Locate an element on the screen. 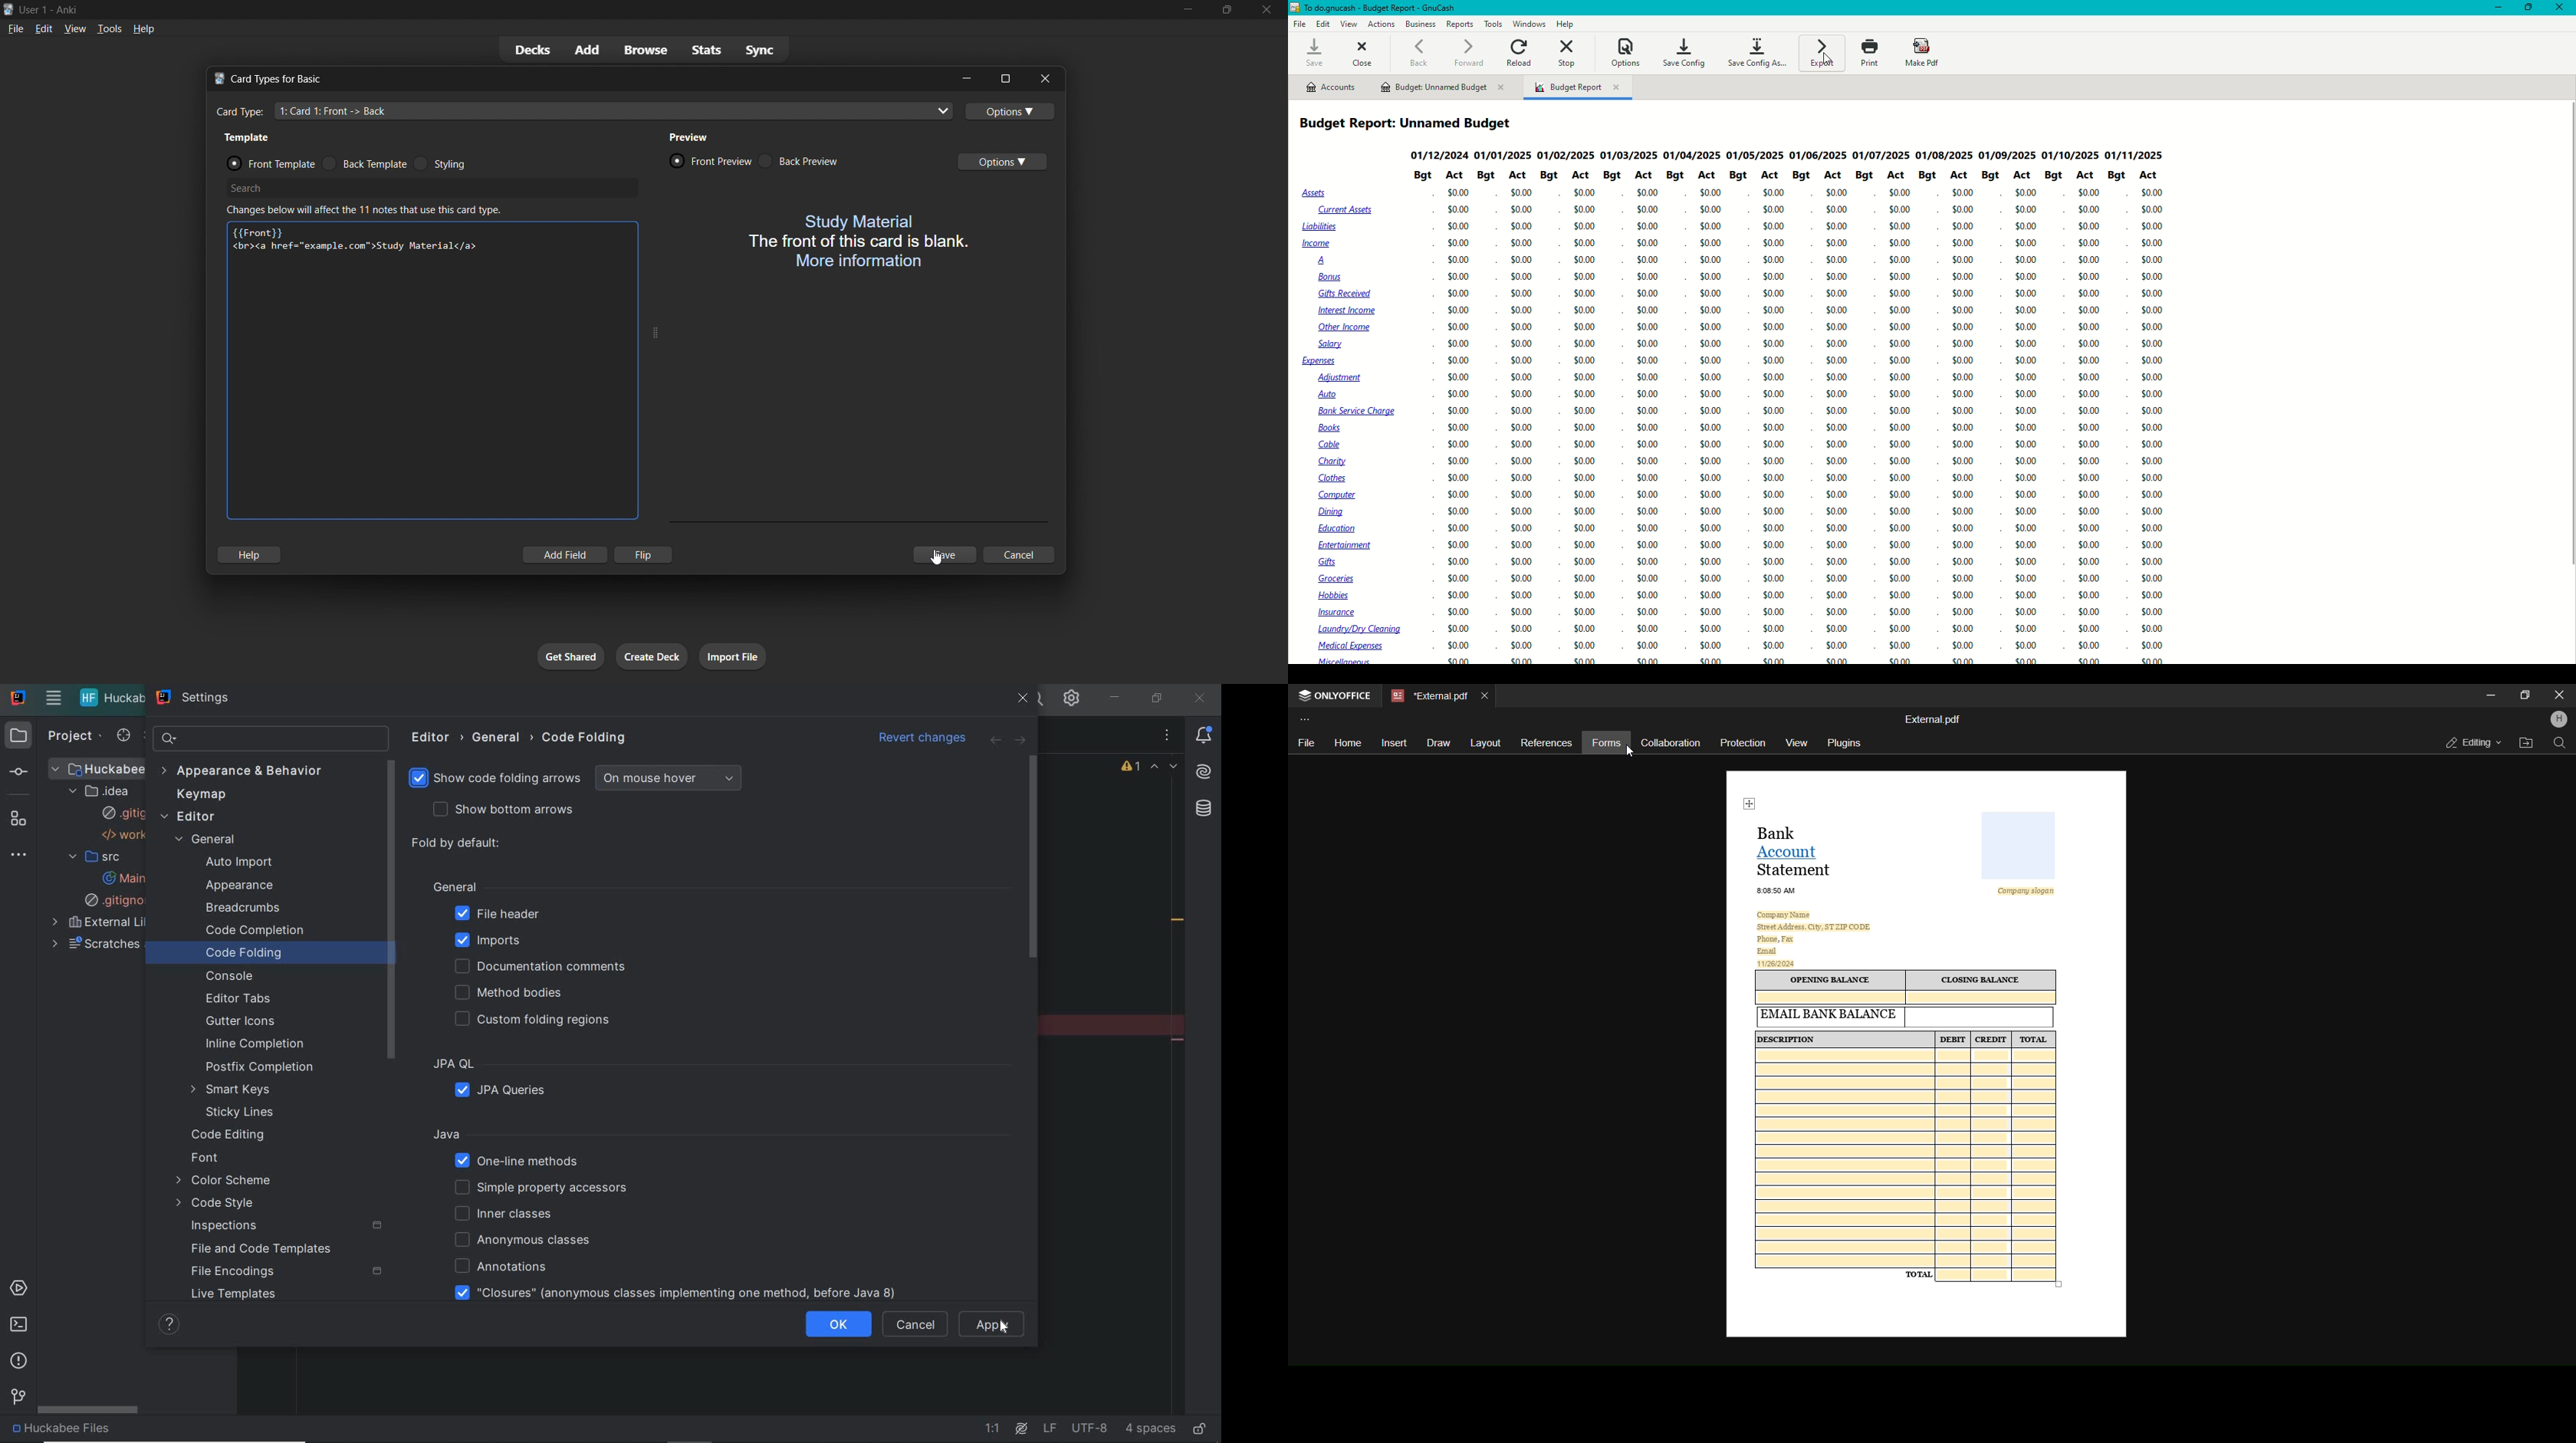 This screenshot has height=1456, width=2576. $0.00 is located at coordinates (1525, 547).